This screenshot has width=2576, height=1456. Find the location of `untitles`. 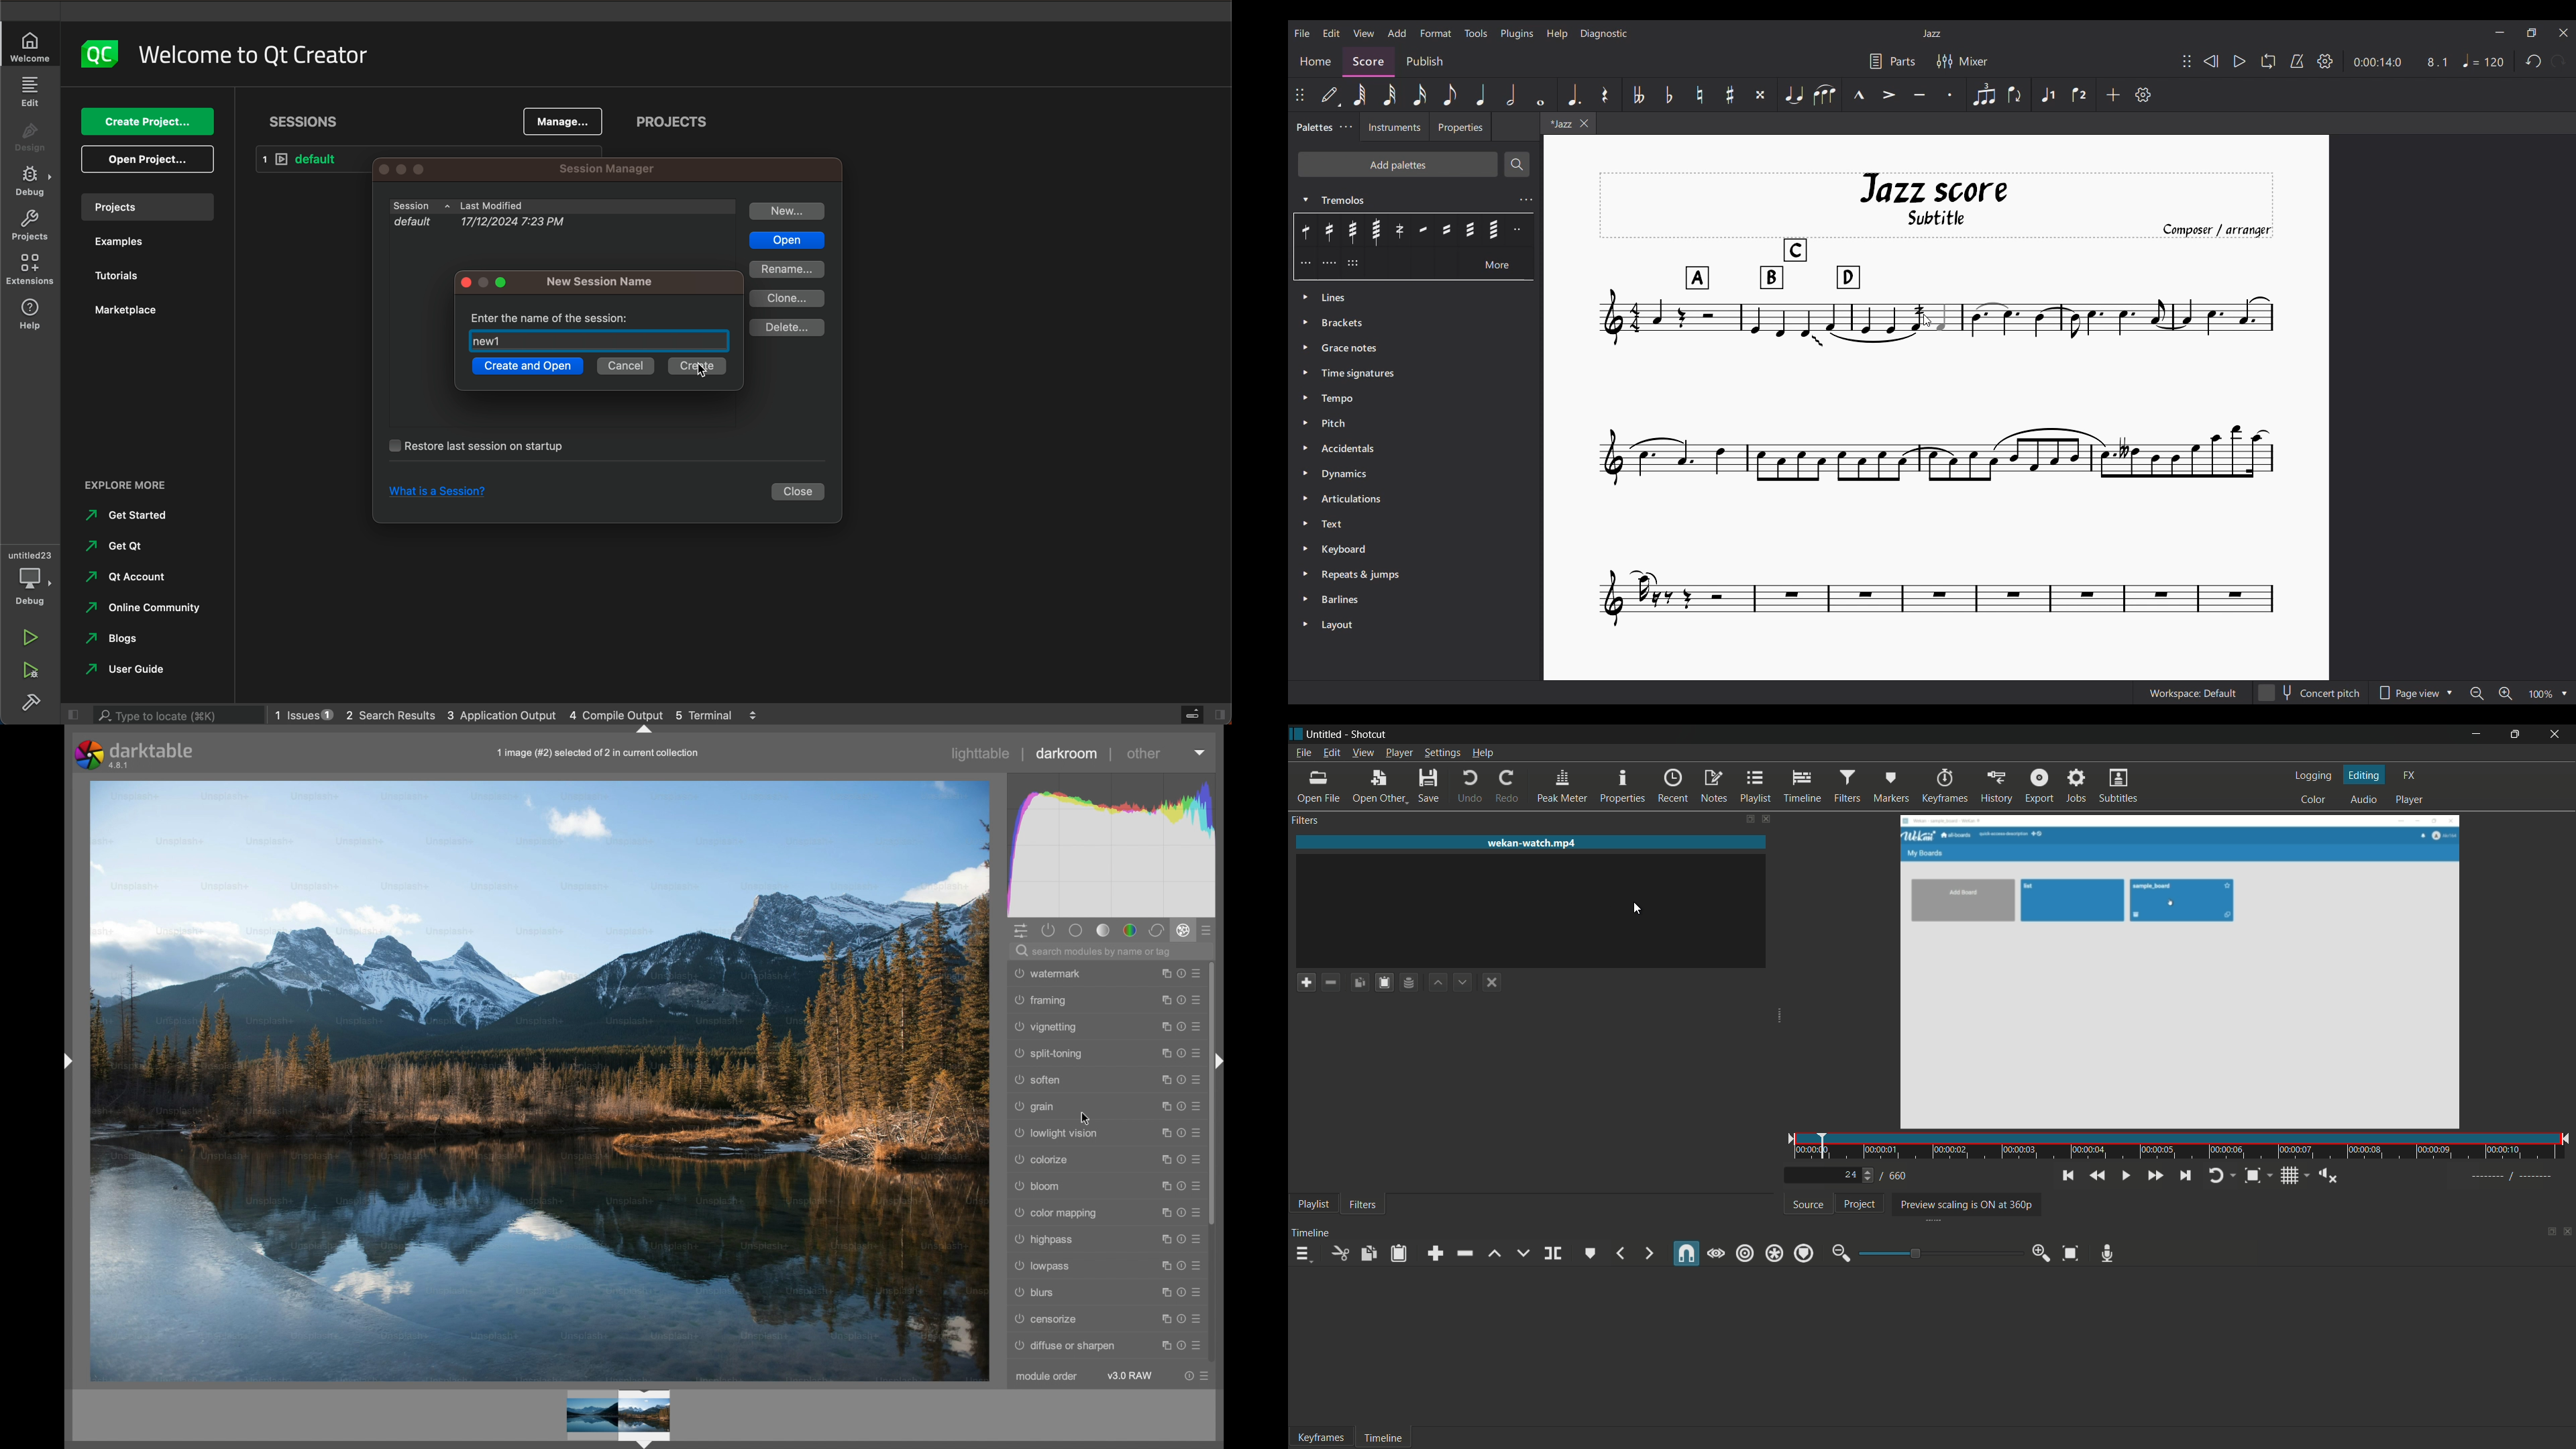

untitles is located at coordinates (33, 554).